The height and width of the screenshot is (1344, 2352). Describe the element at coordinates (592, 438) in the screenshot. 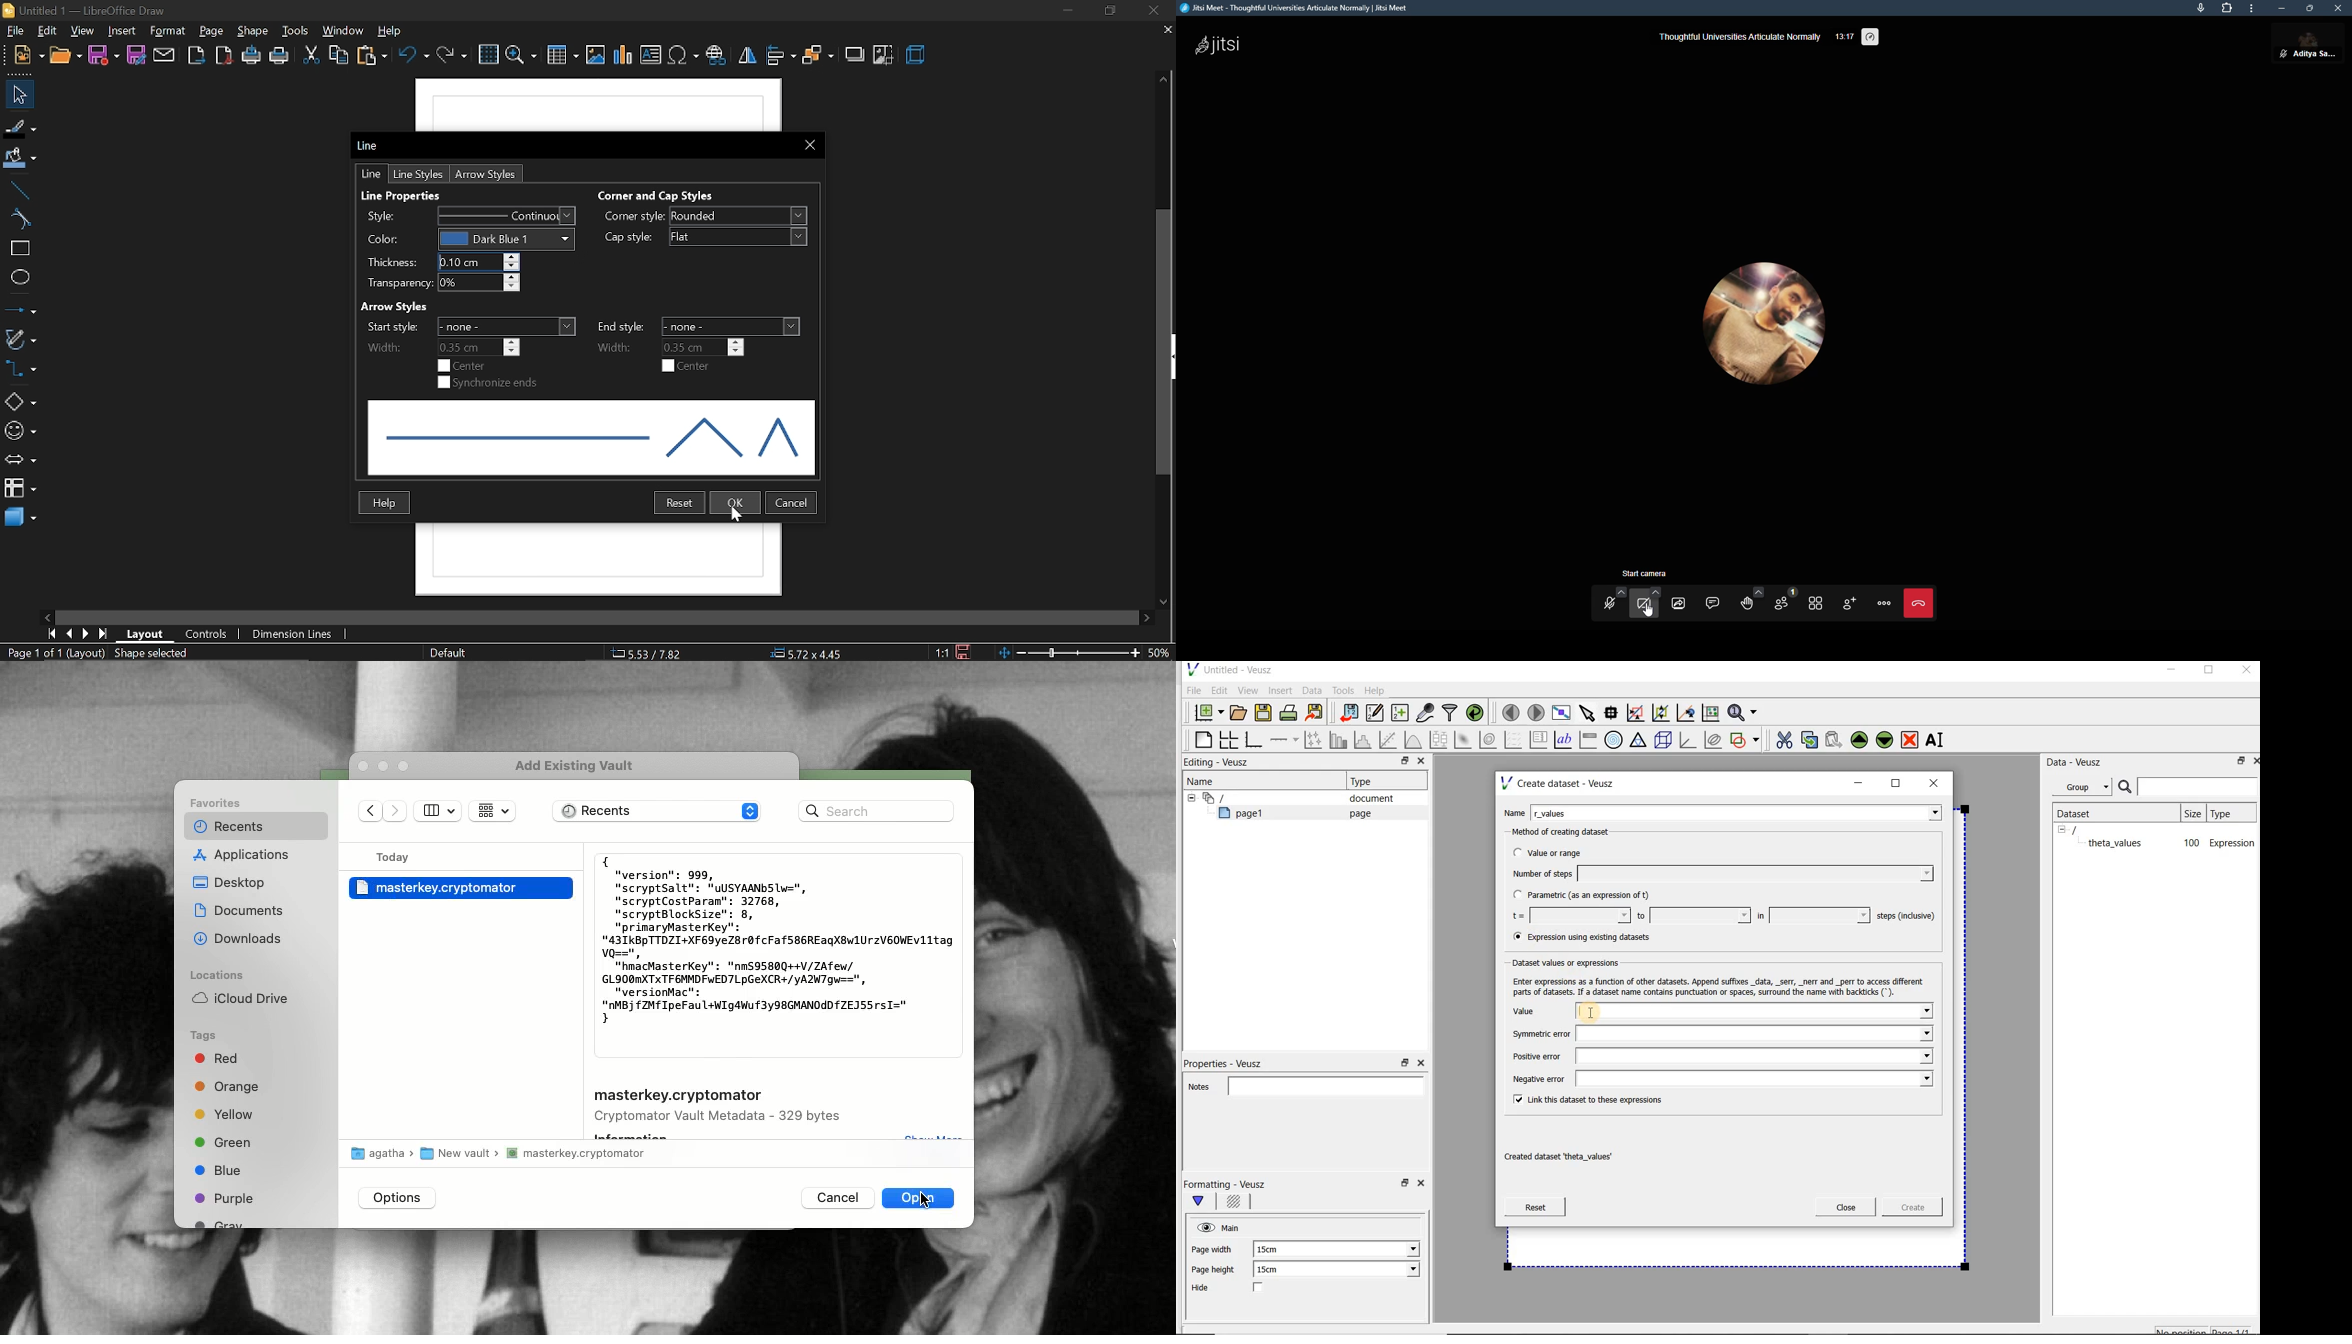

I see `line preview` at that location.